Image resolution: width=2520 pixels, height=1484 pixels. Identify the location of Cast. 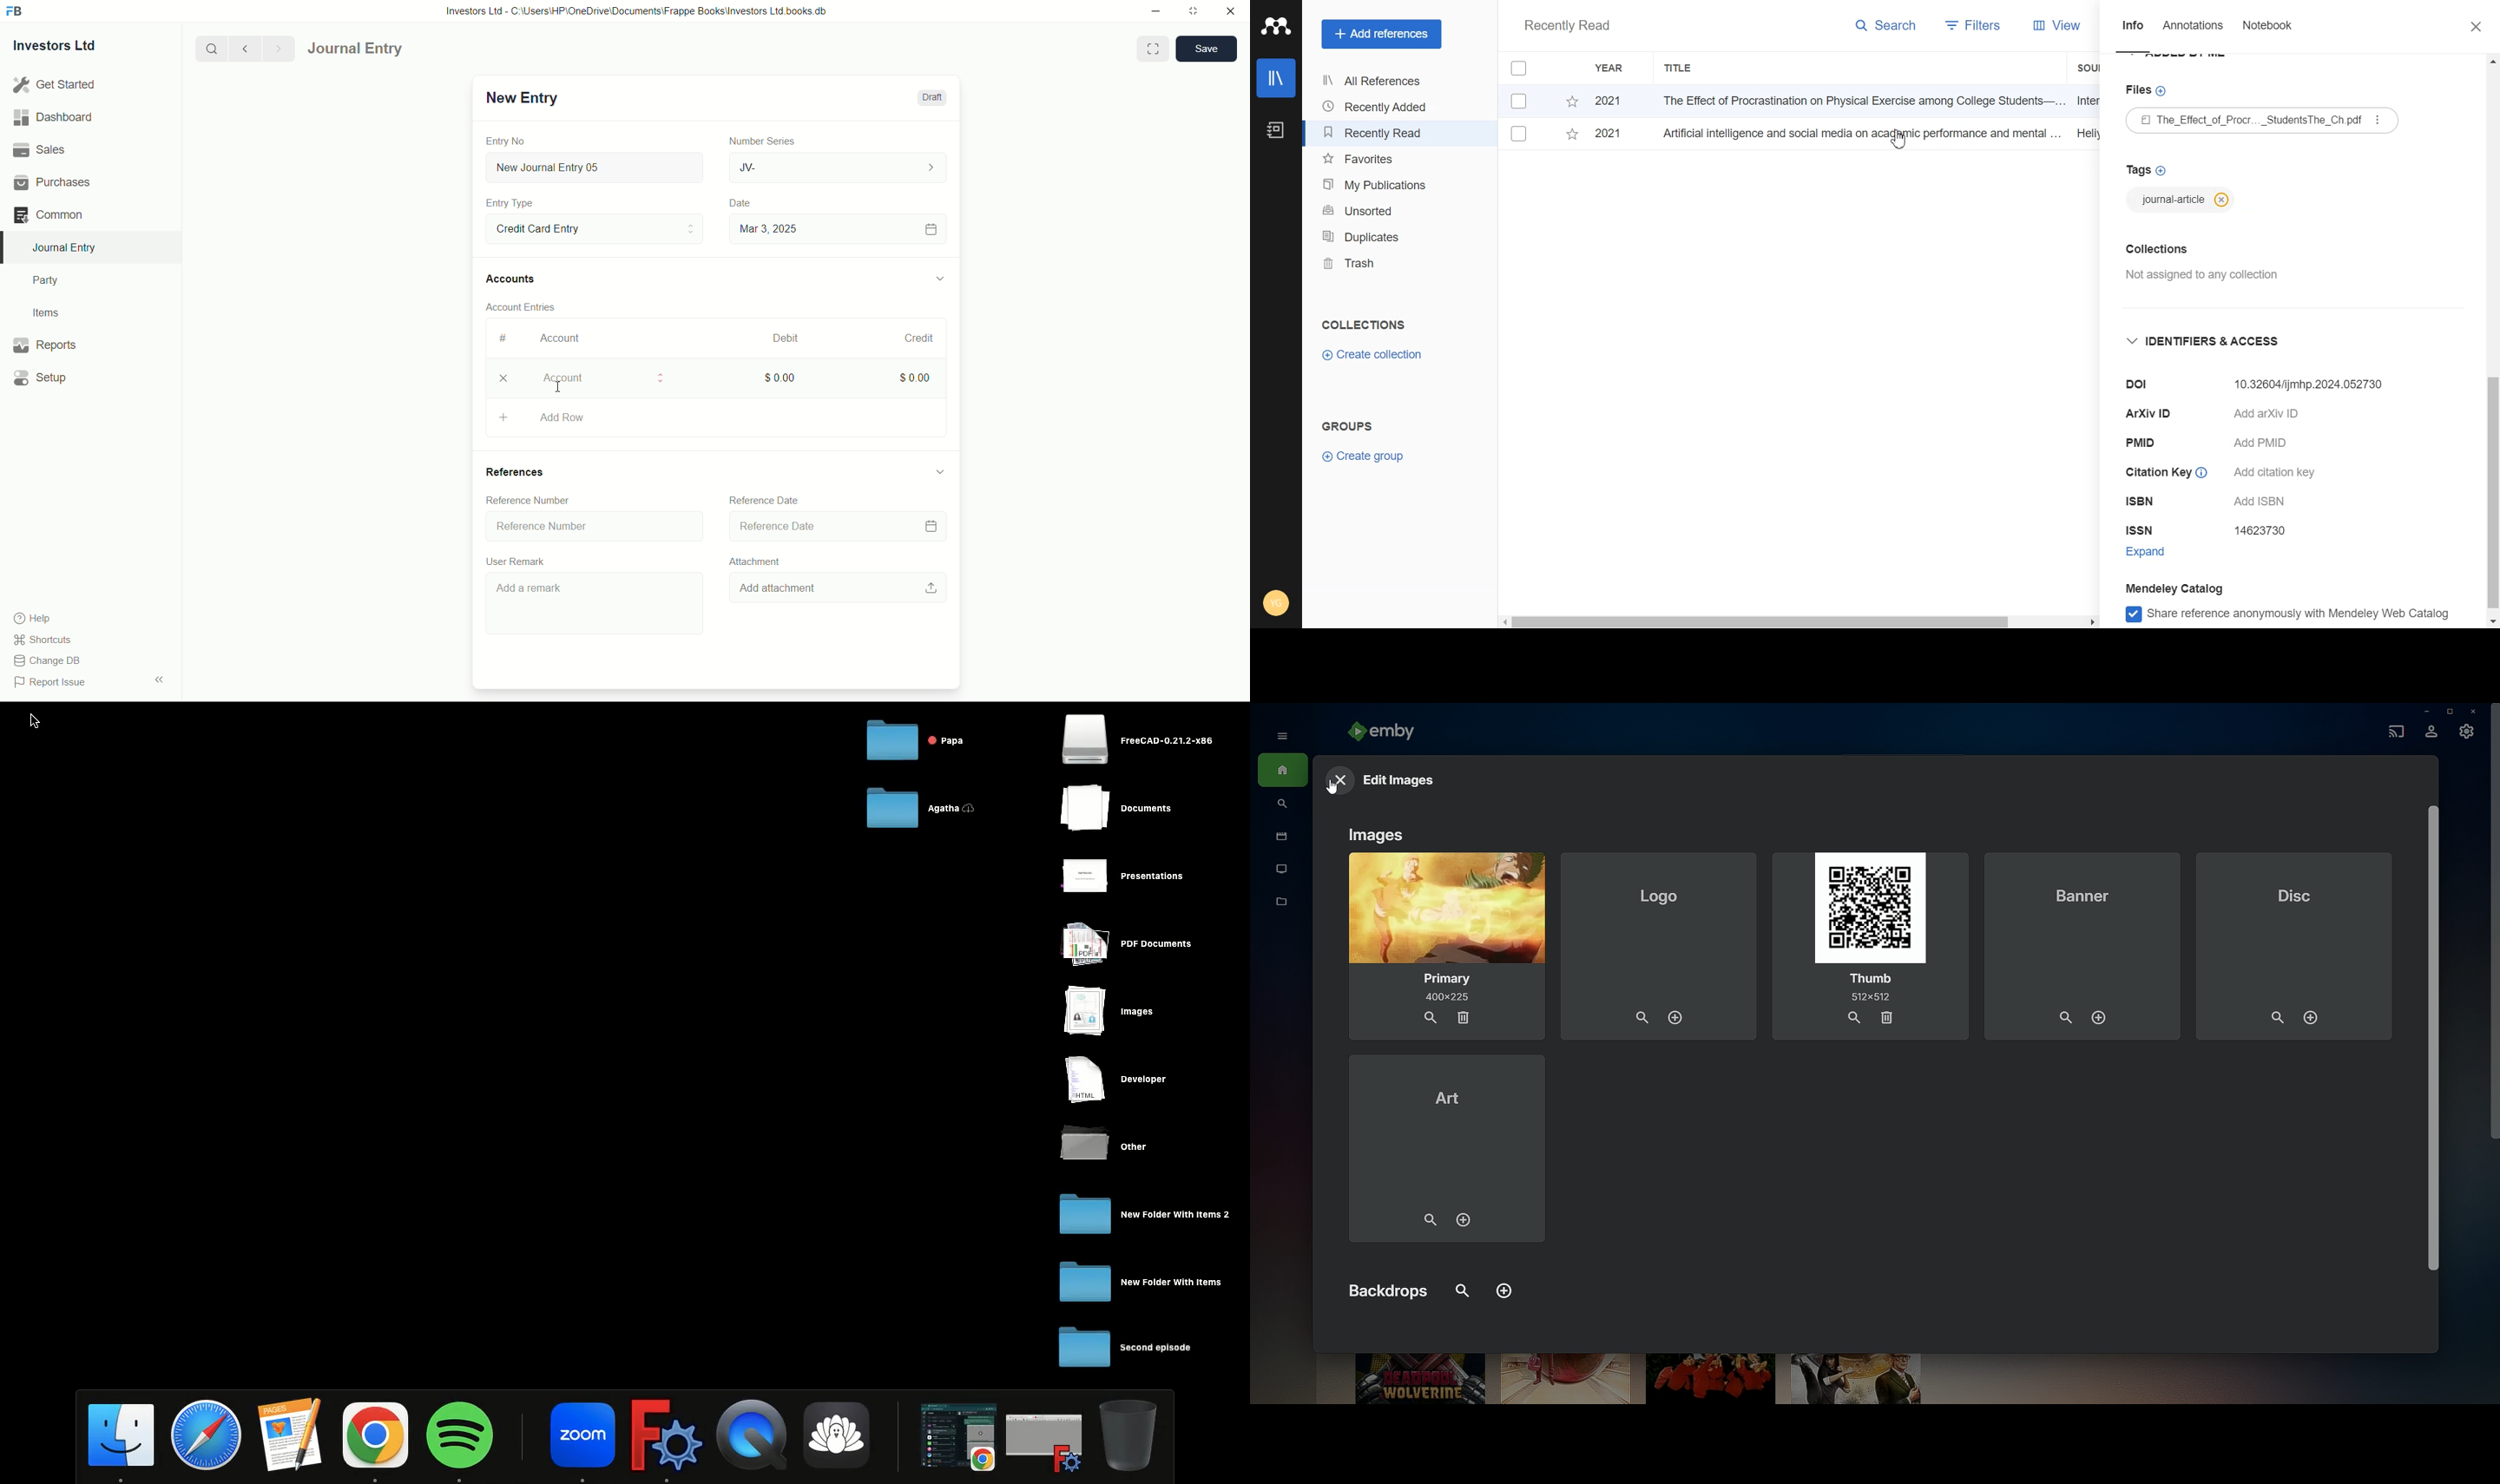
(2393, 730).